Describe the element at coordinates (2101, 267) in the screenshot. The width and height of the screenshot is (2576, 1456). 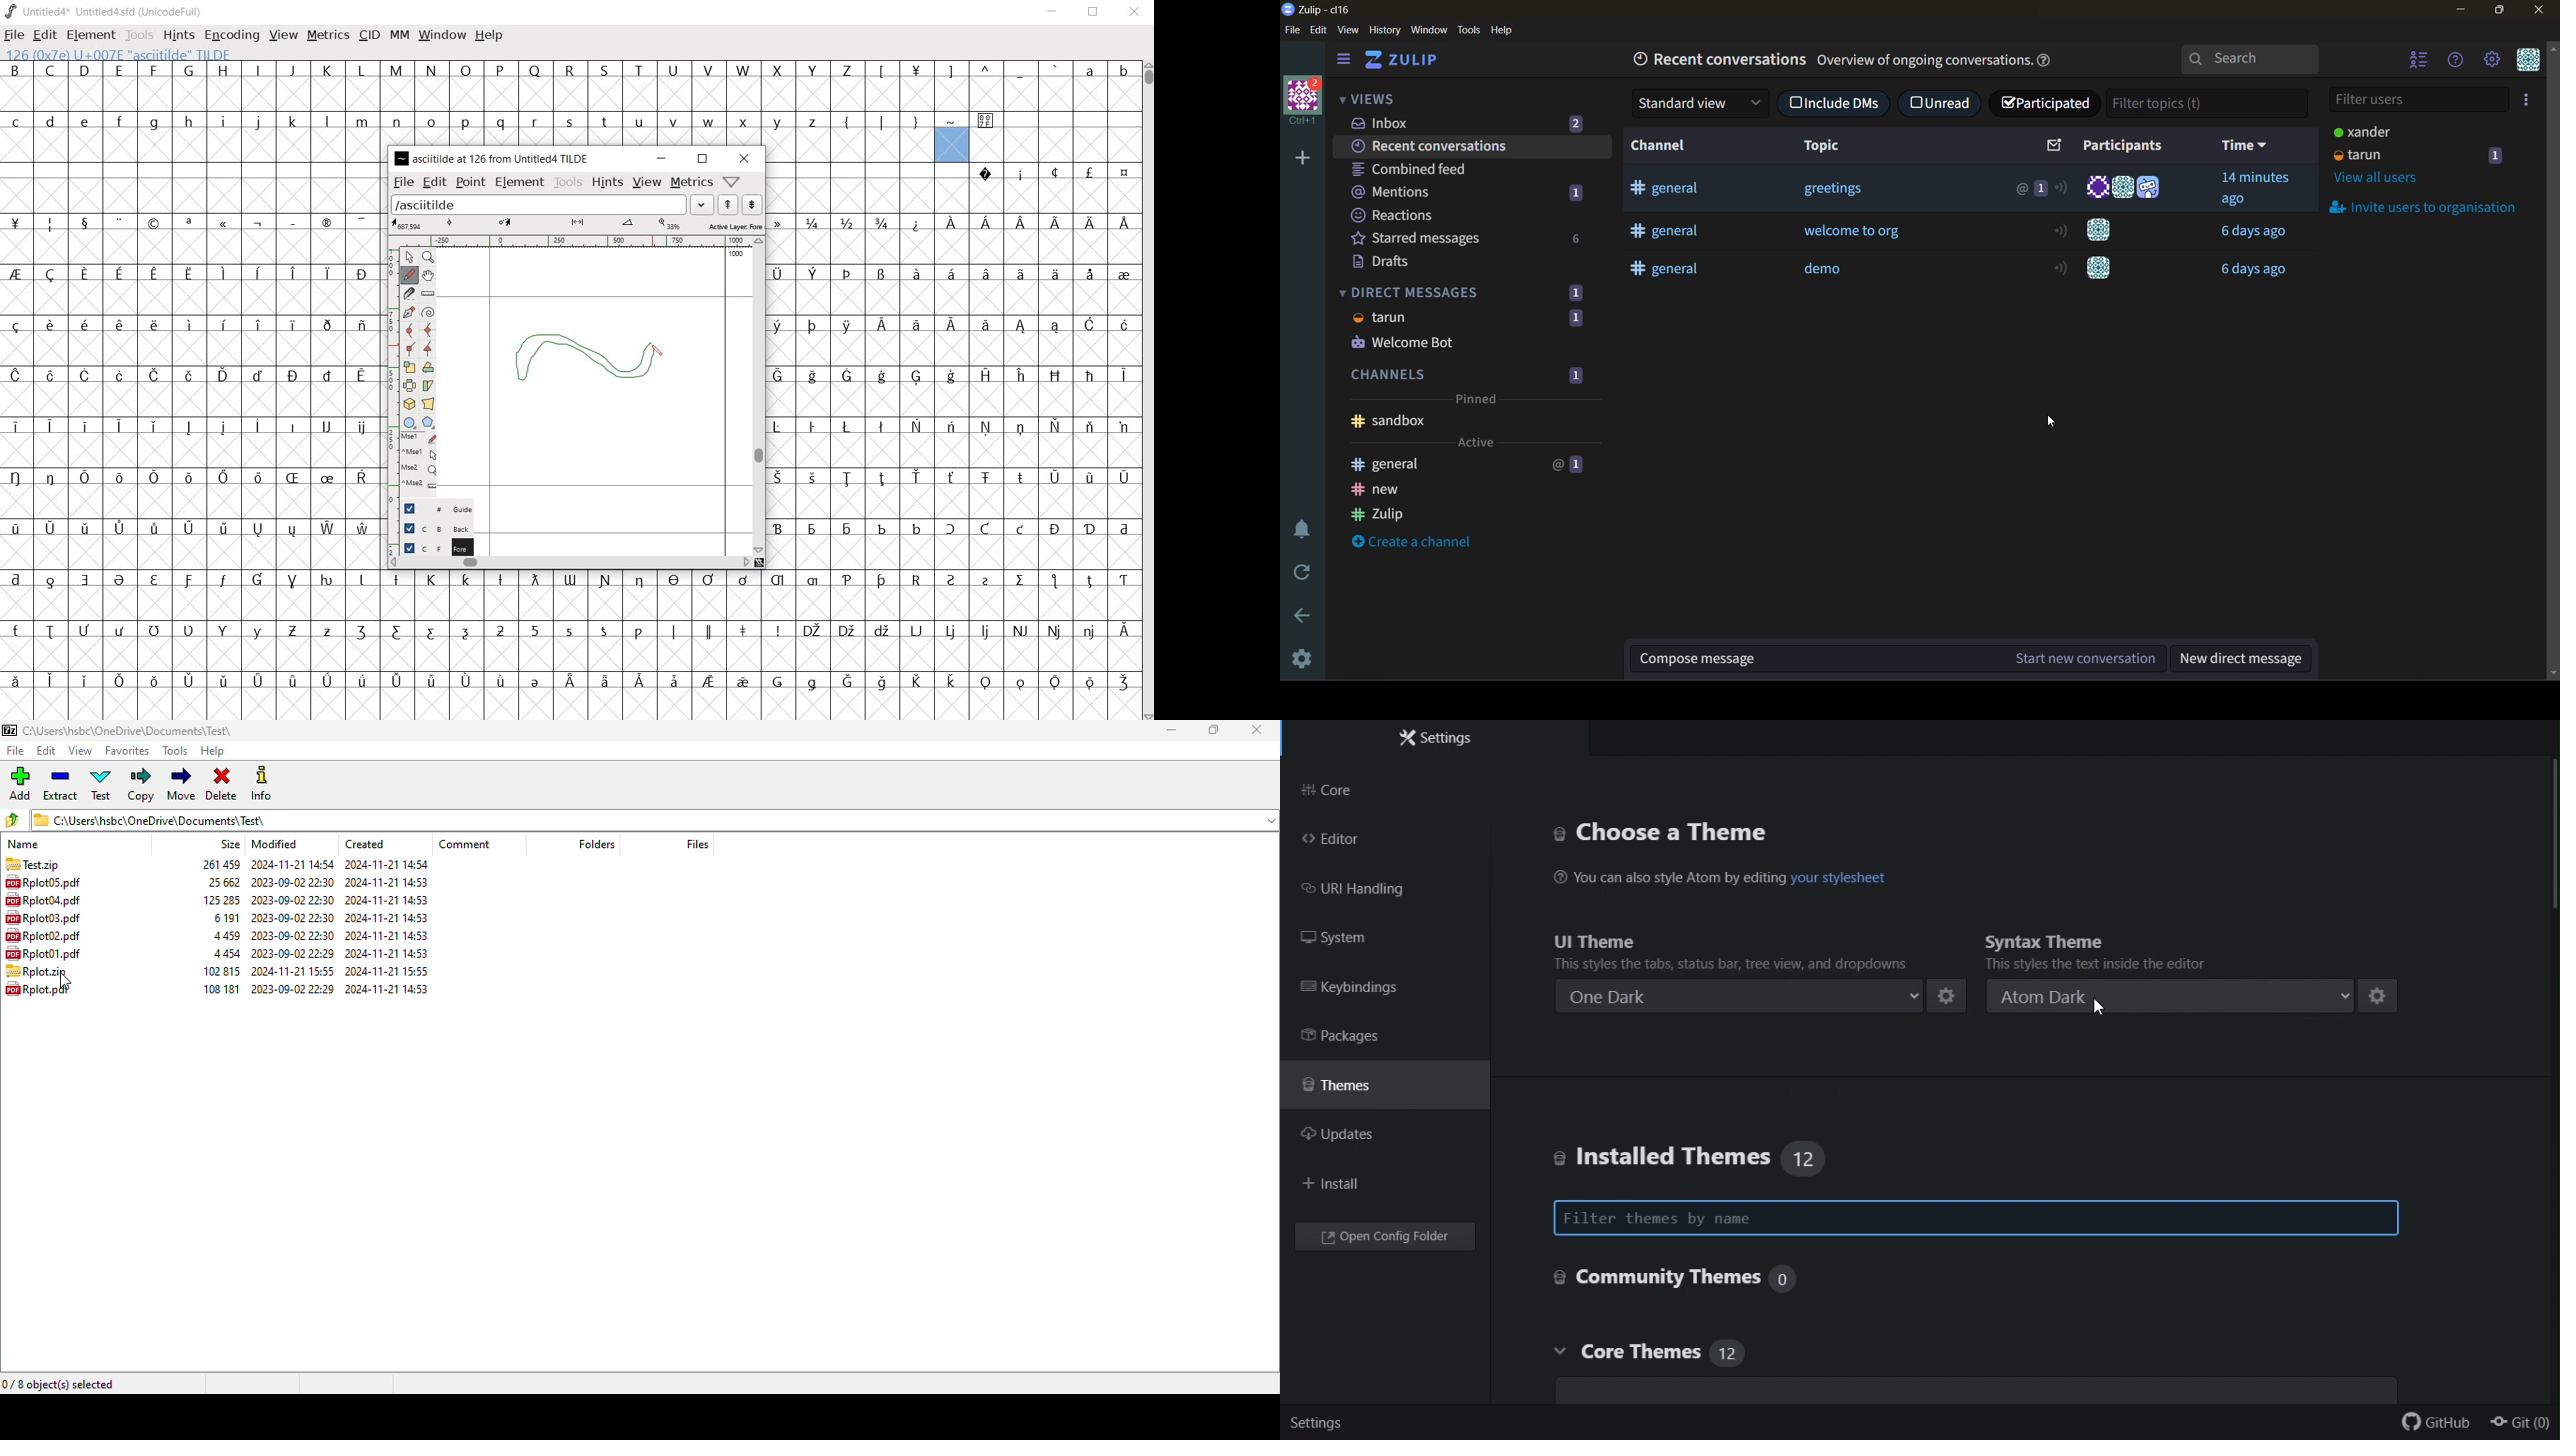
I see `` at that location.